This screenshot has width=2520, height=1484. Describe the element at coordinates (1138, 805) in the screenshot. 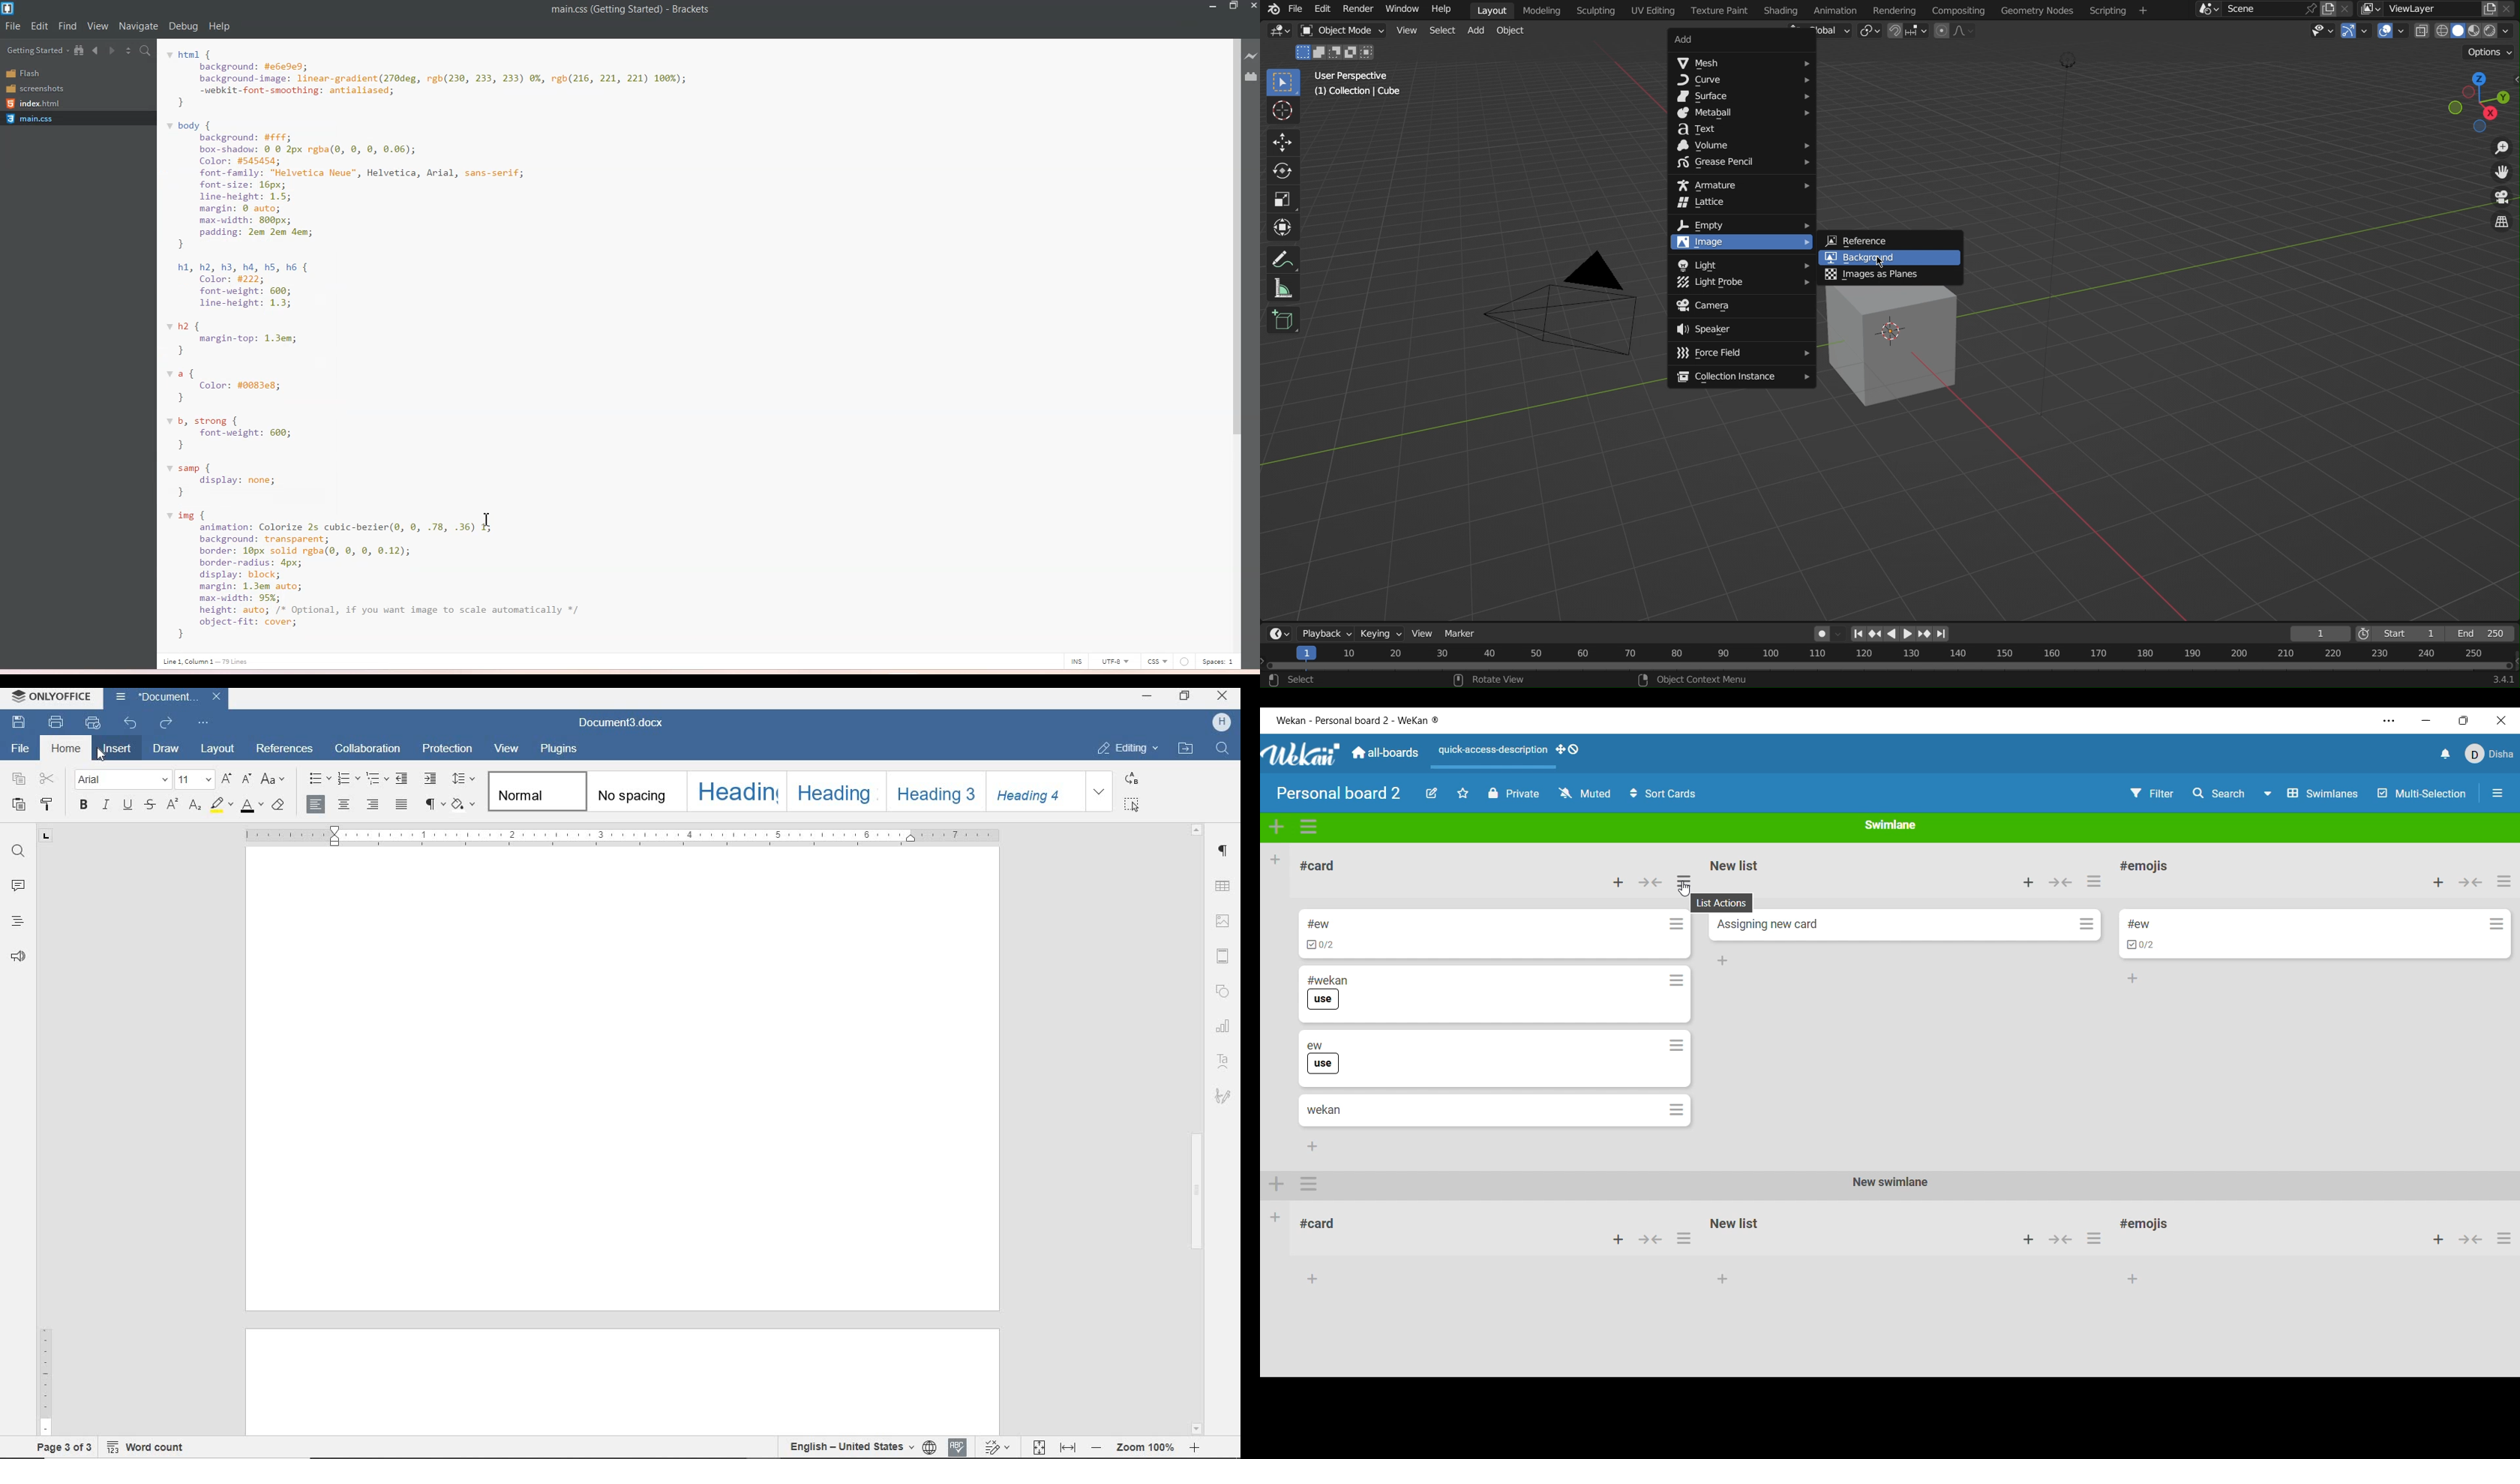

I see `SELECT ALL` at that location.